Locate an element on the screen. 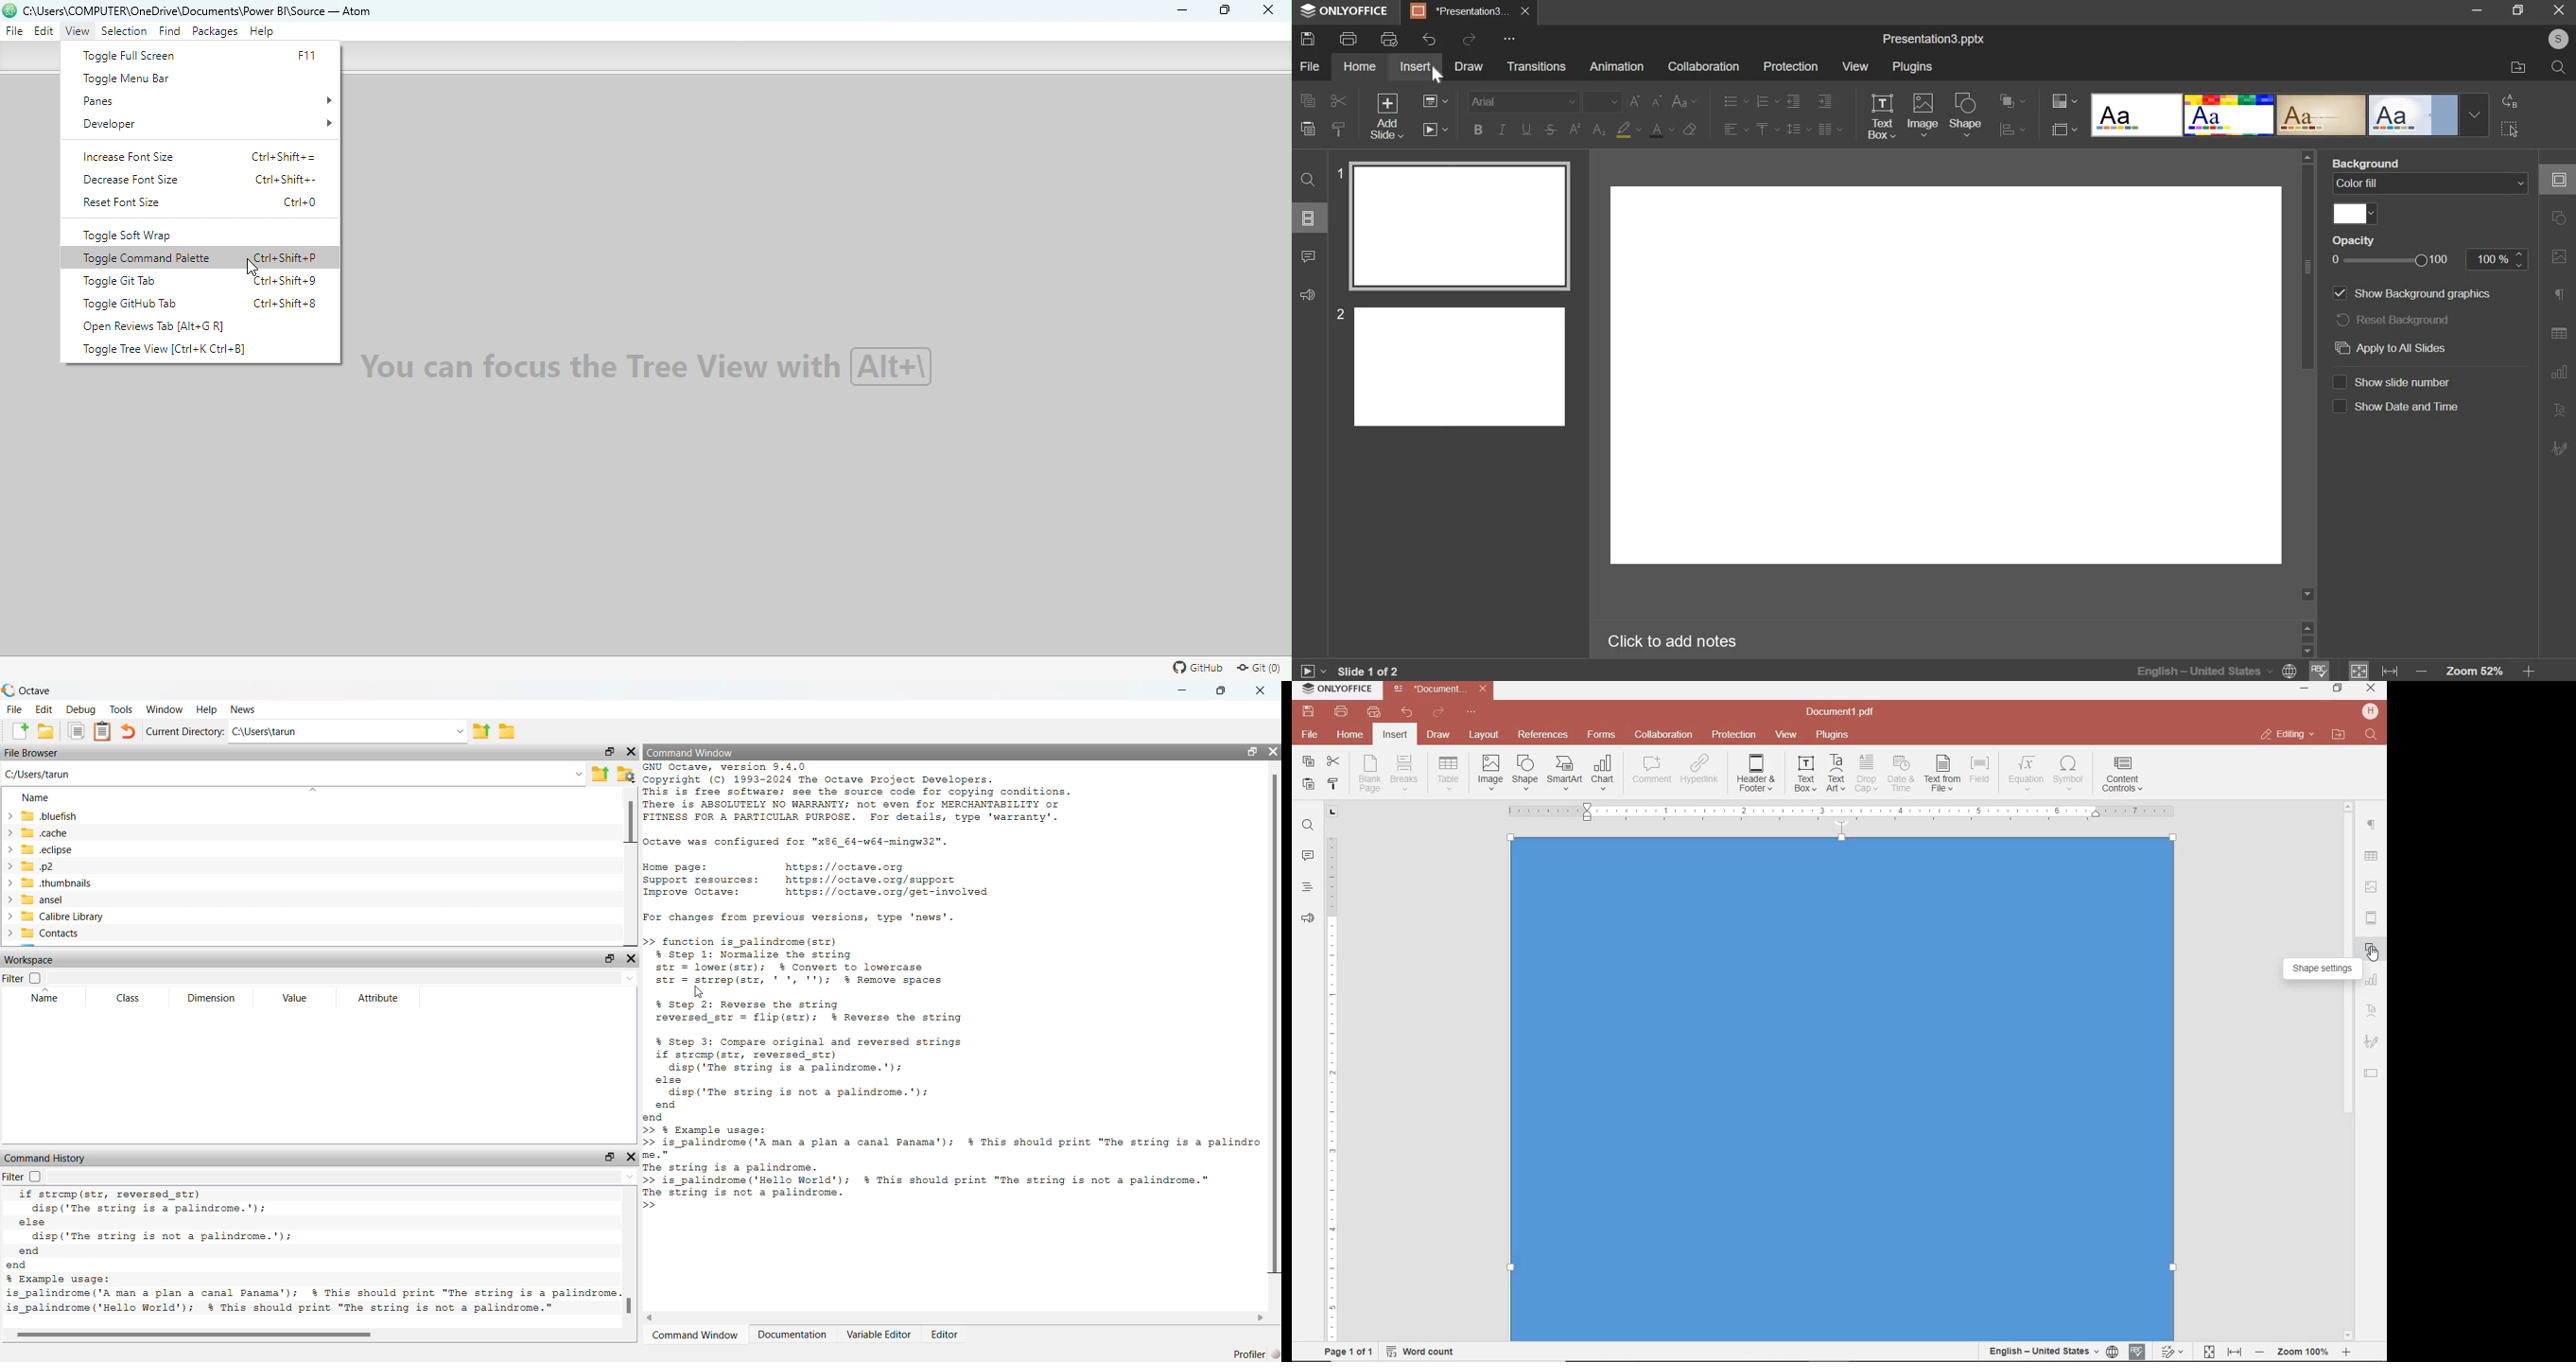 The height and width of the screenshot is (1372, 2576). Maximize is located at coordinates (1227, 11).